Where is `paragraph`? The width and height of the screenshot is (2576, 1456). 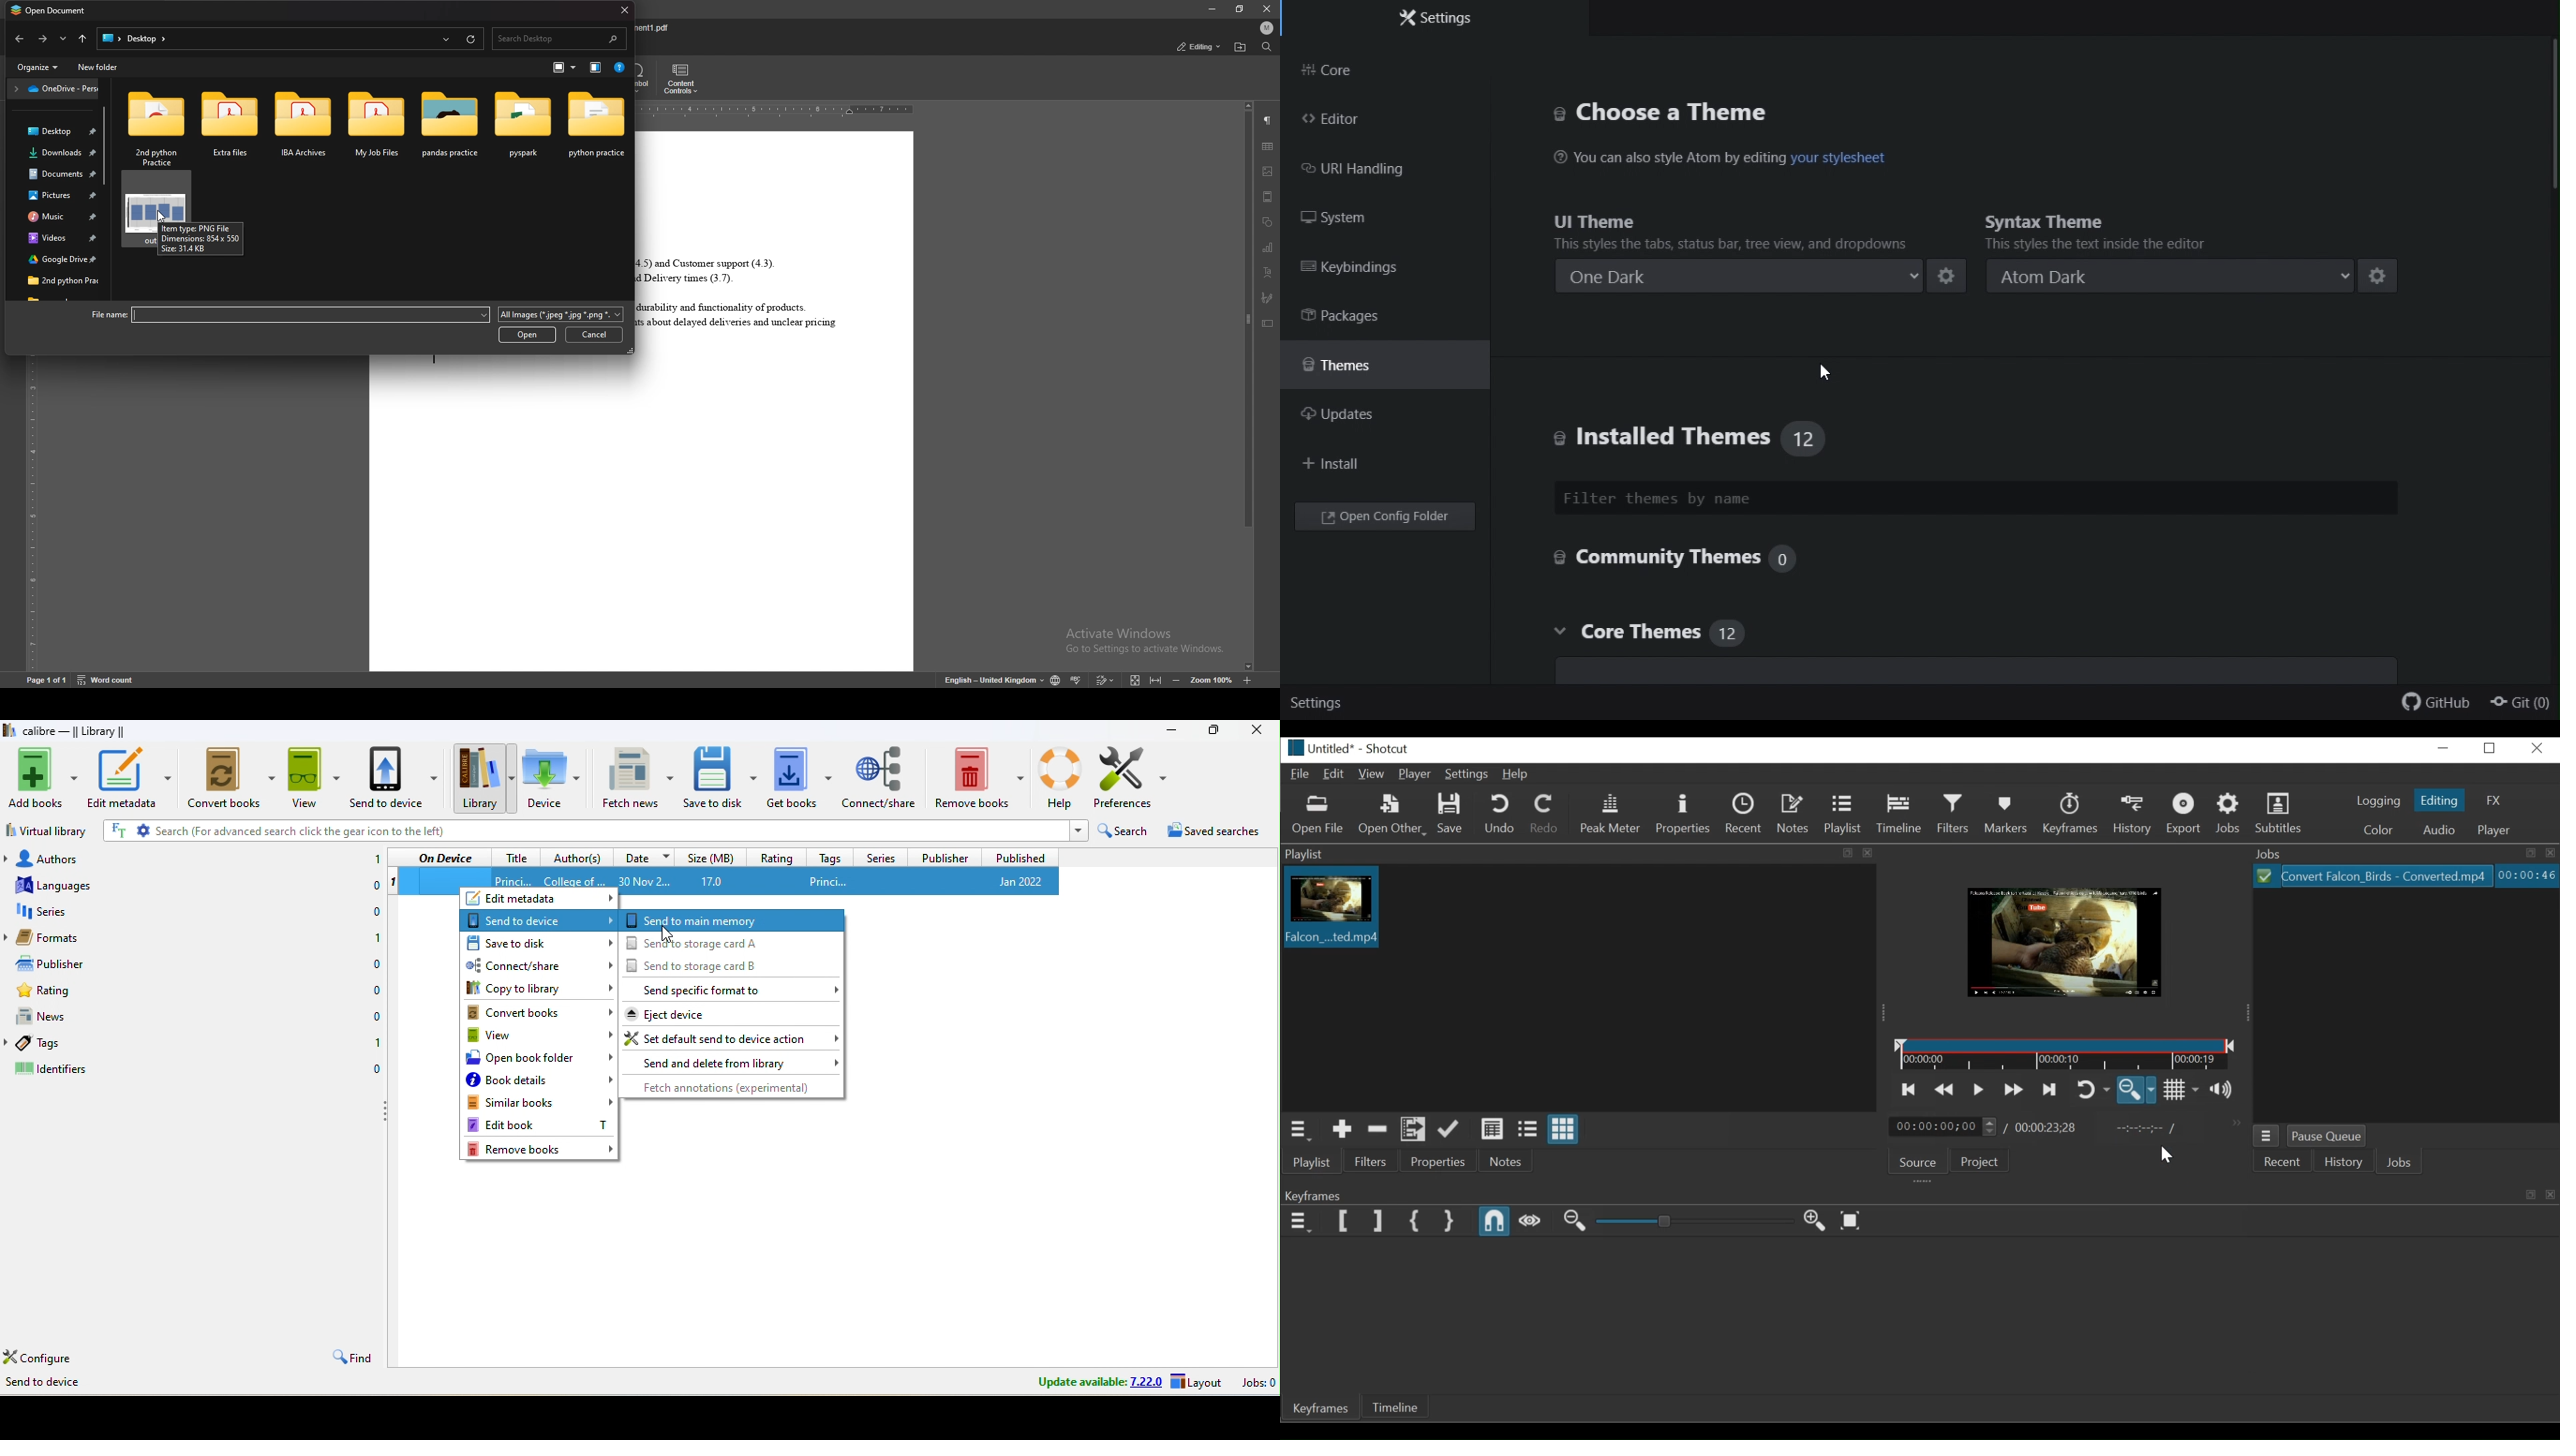
paragraph is located at coordinates (1268, 121).